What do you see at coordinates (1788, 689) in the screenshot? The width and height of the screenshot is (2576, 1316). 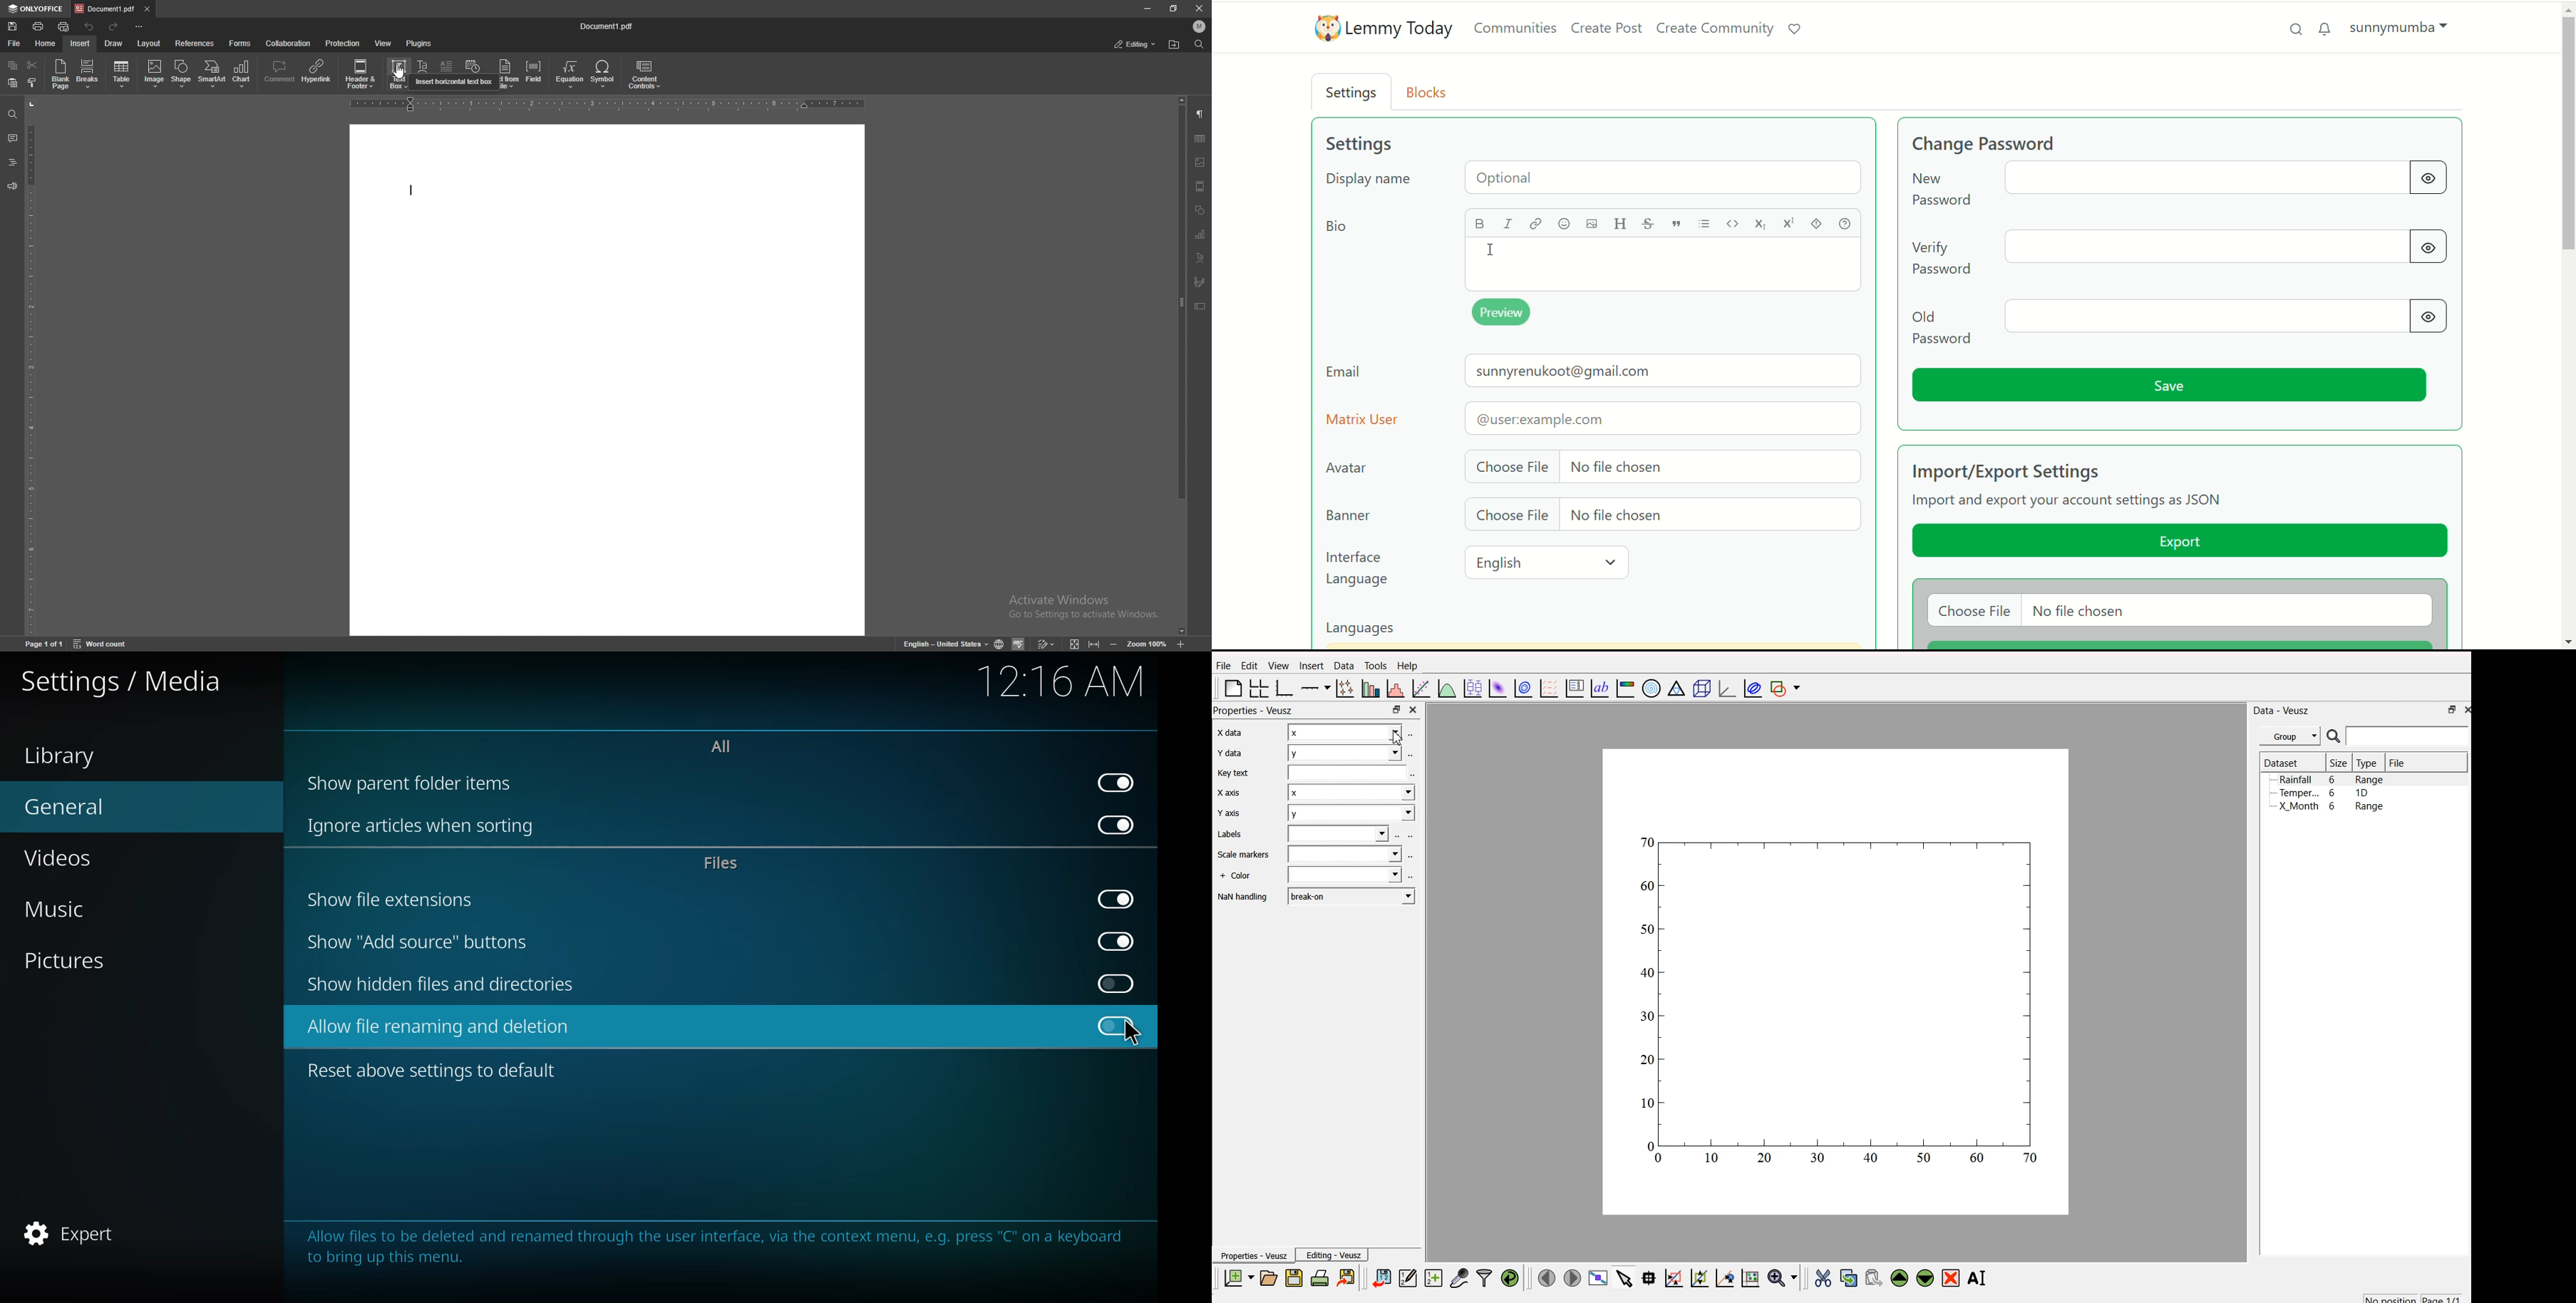 I see `add shape to plot` at bounding box center [1788, 689].